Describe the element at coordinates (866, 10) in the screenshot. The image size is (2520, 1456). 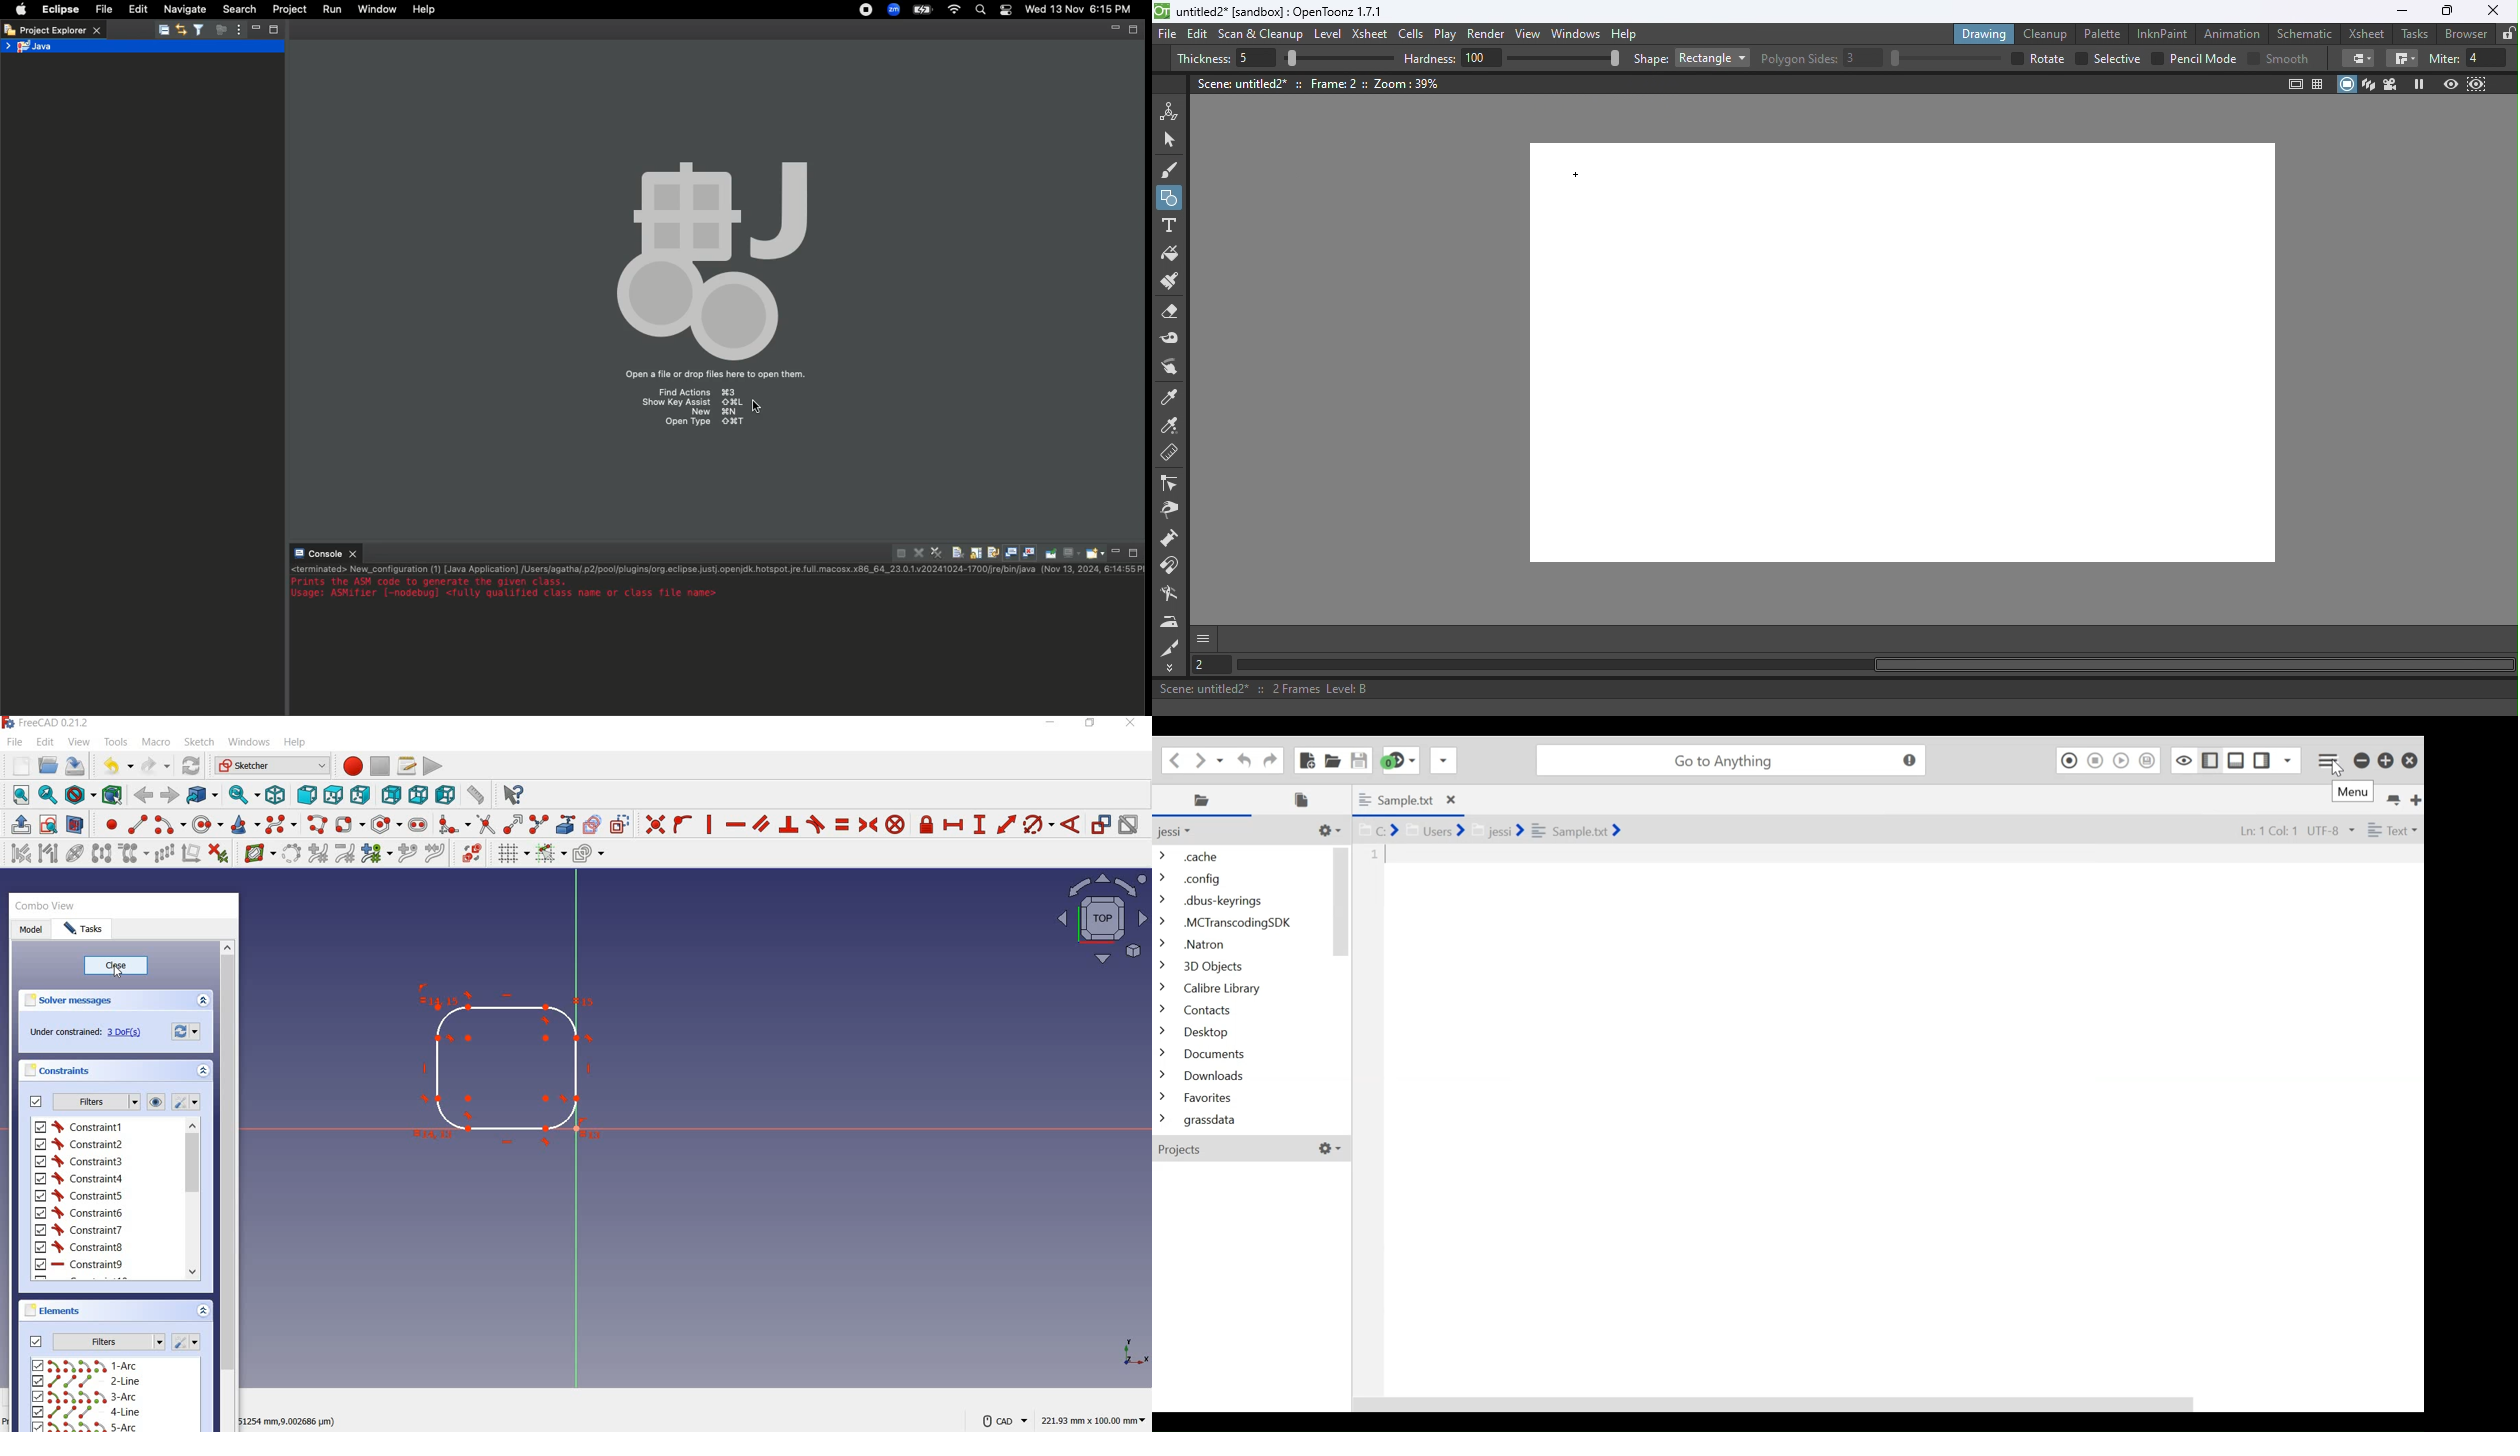
I see `Recording` at that location.